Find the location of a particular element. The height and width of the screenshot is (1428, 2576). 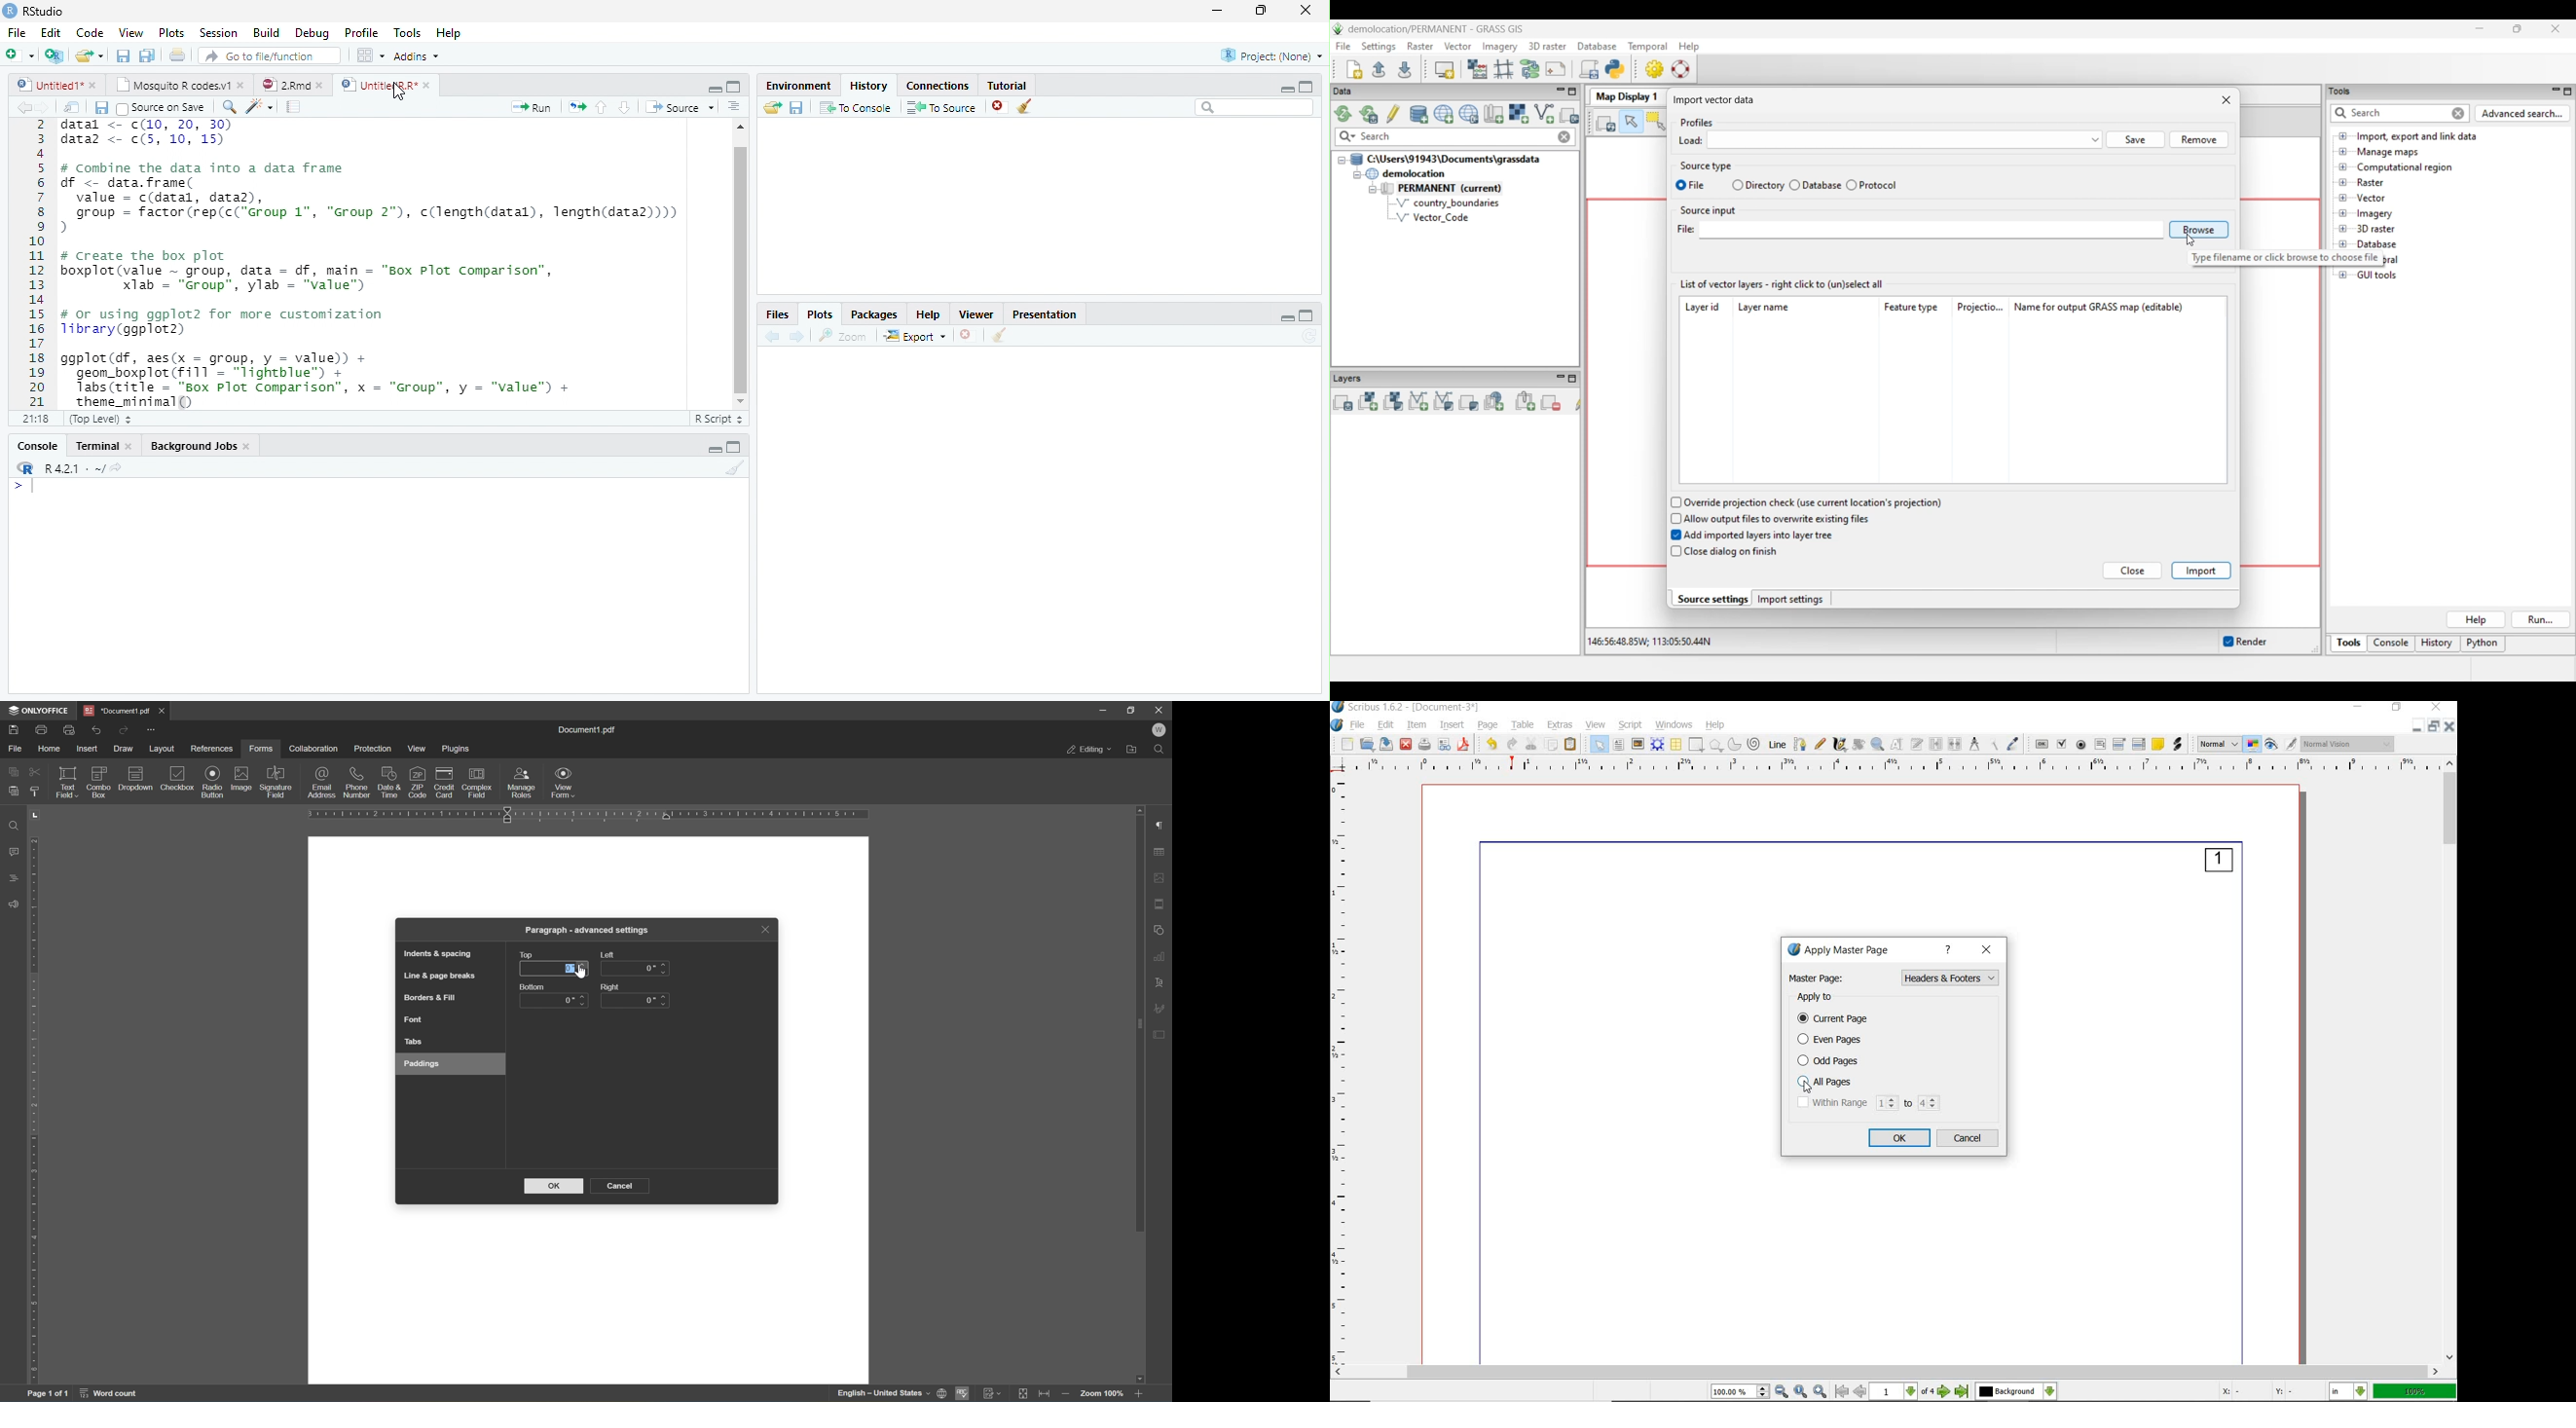

minimize is located at coordinates (1104, 710).